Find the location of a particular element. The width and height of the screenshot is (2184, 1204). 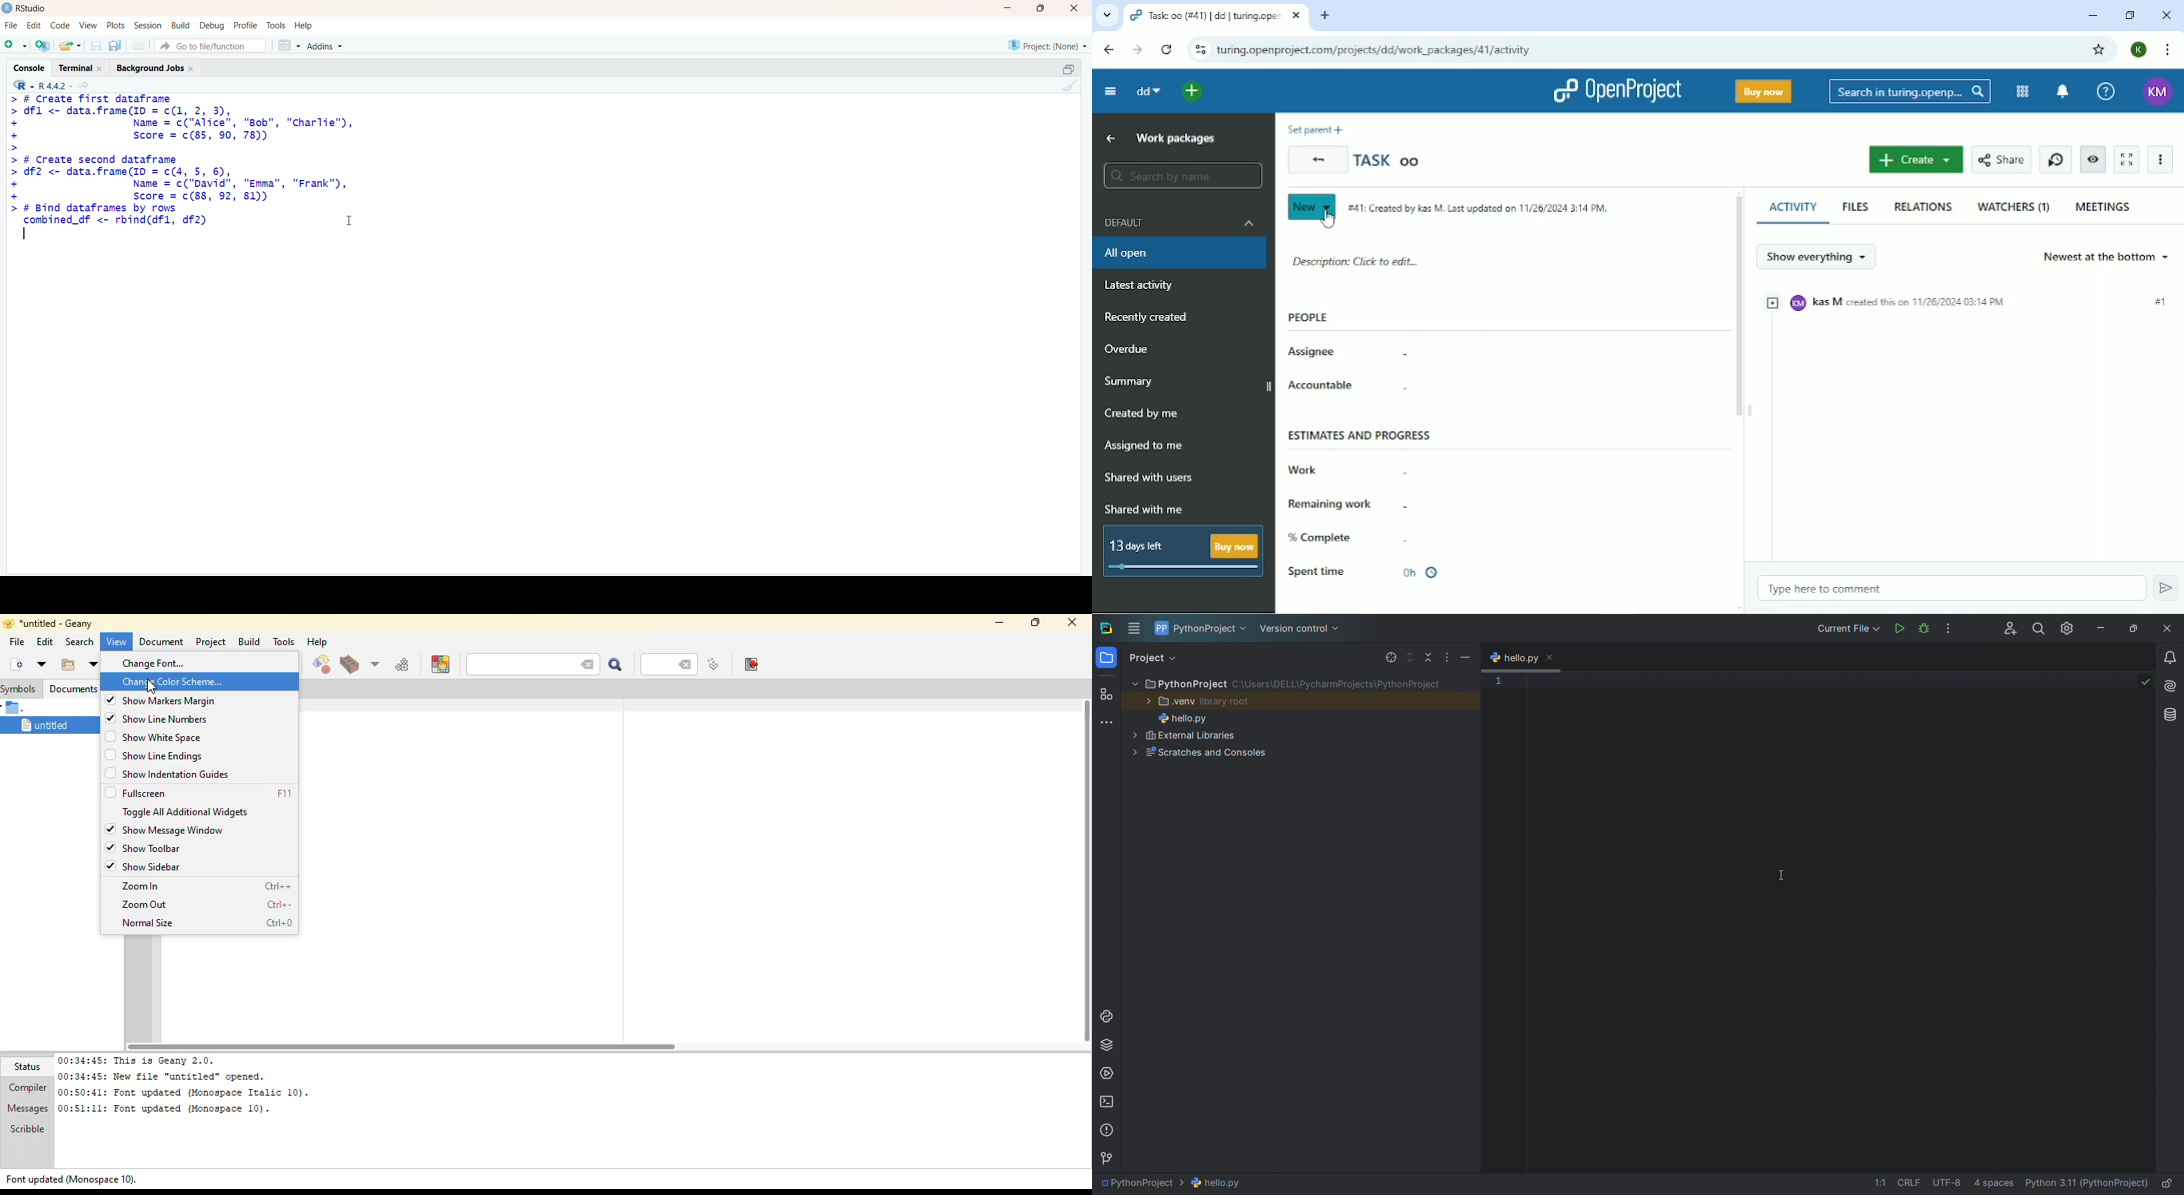

workspace panes is located at coordinates (288, 45).